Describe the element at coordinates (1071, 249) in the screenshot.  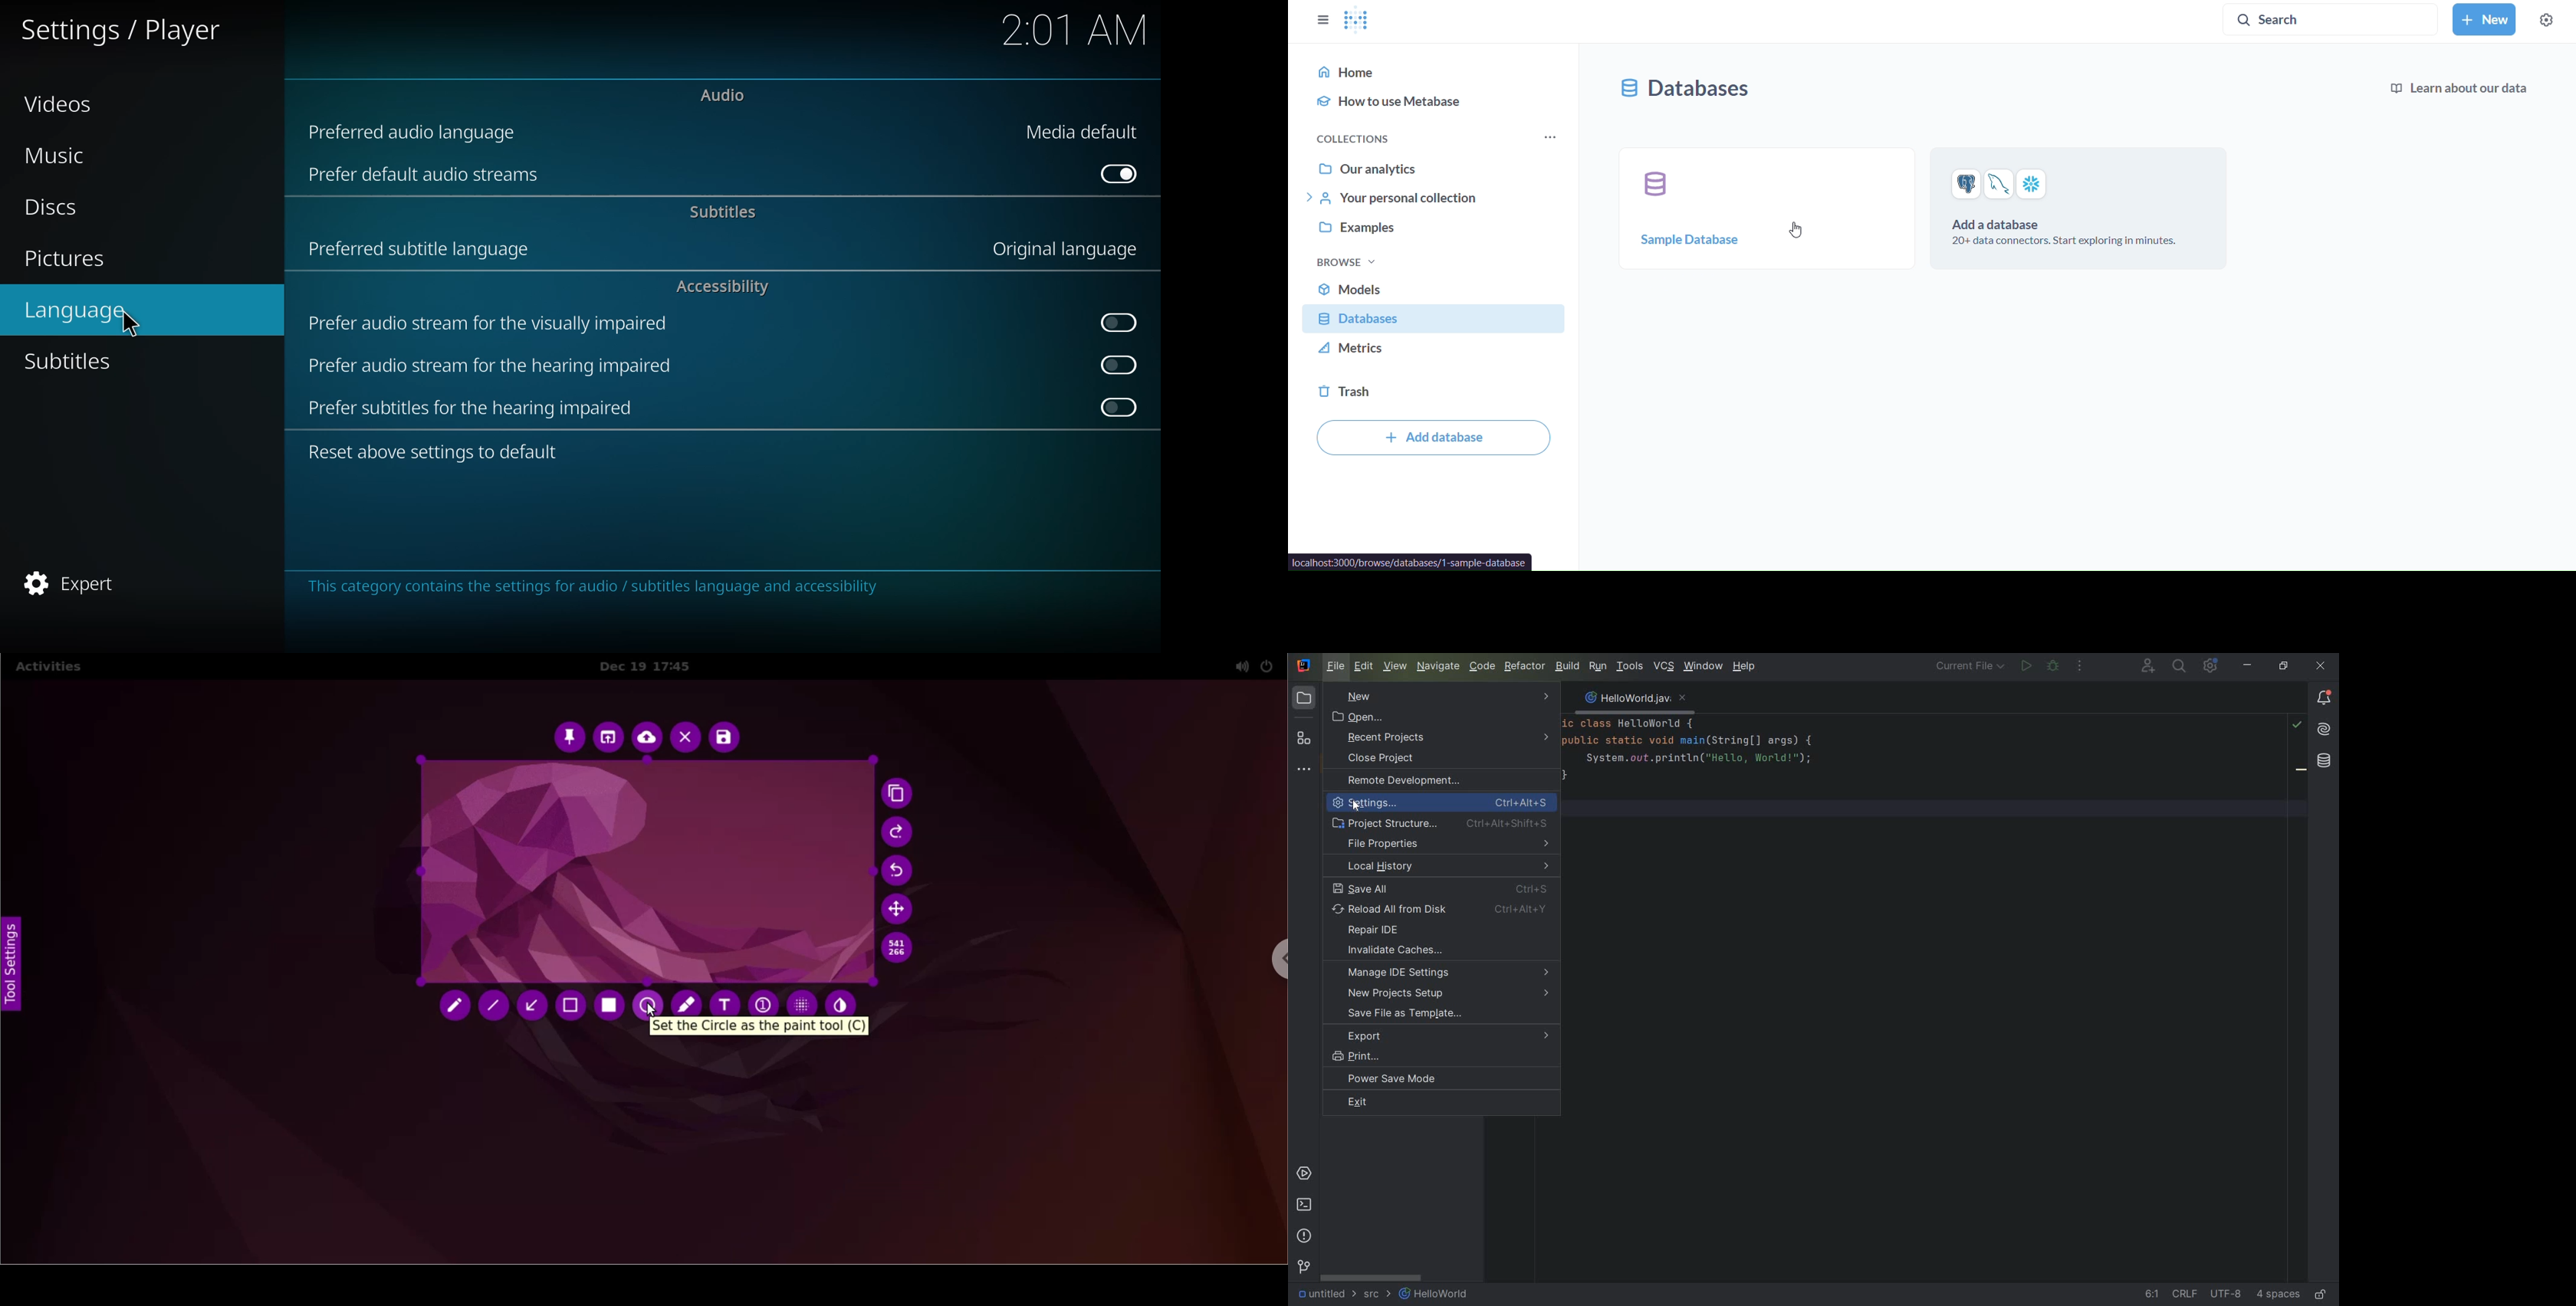
I see `original language` at that location.